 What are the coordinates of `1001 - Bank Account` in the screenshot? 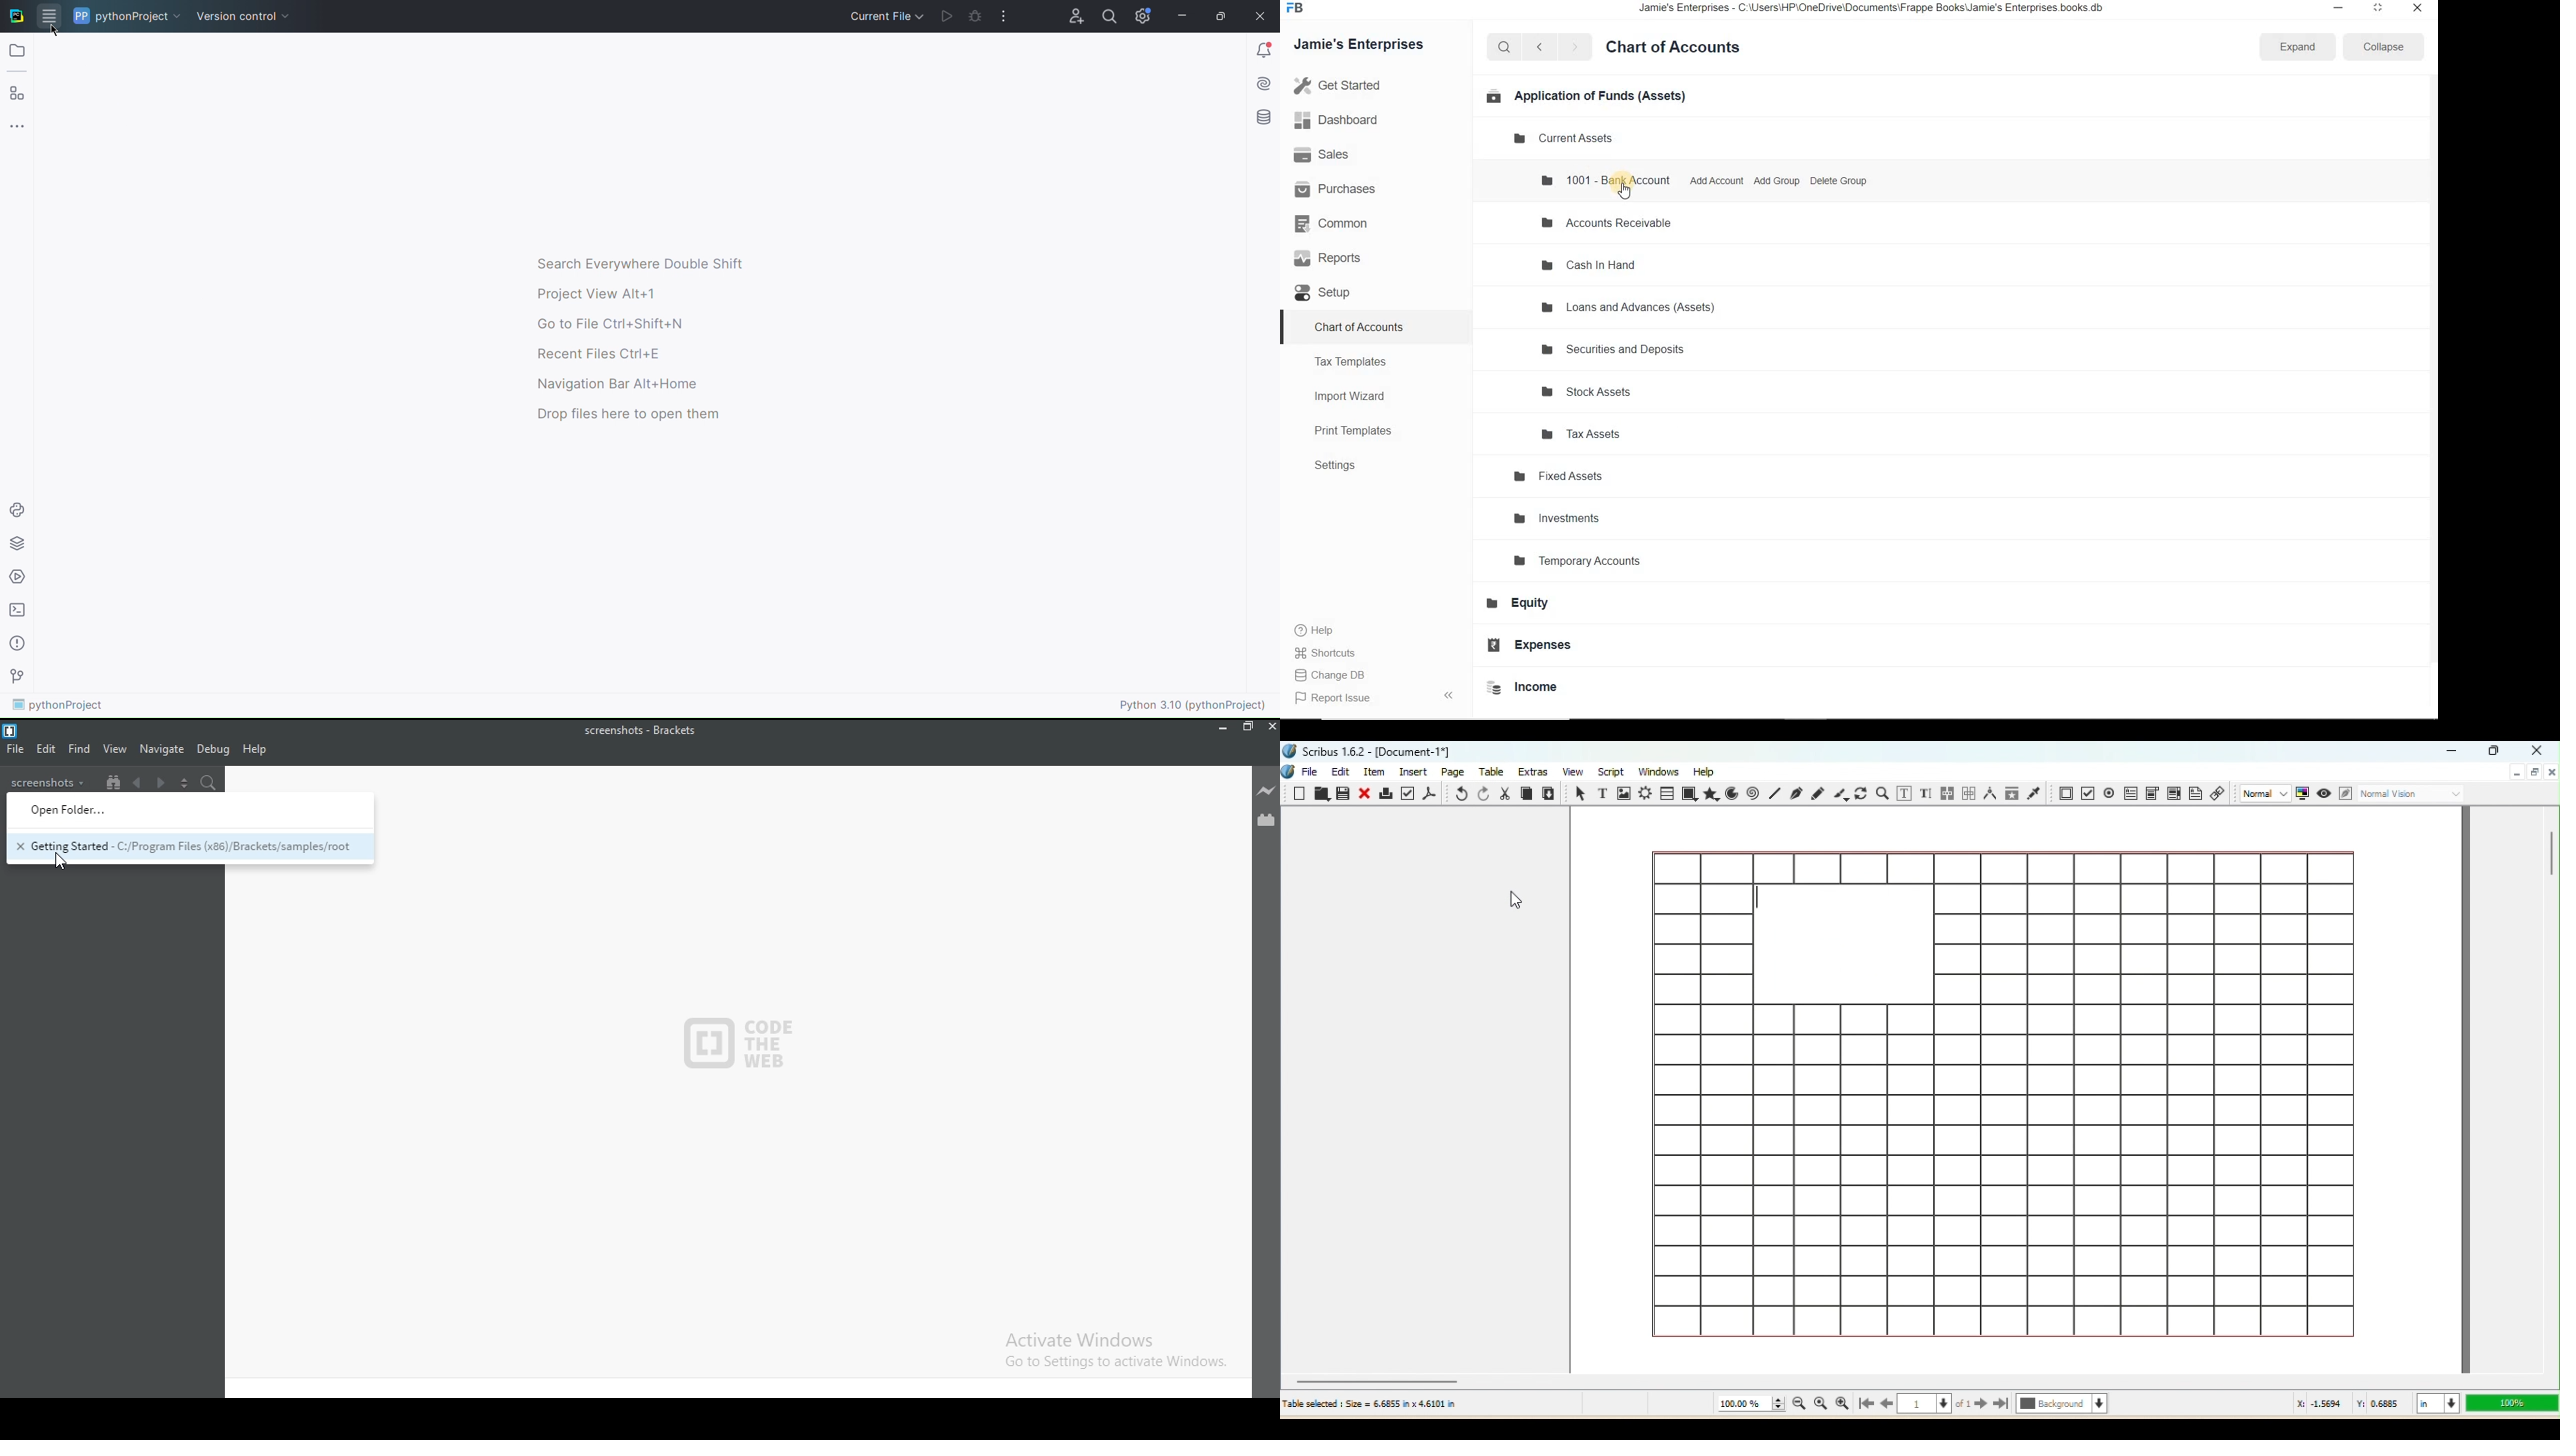 It's located at (1606, 179).